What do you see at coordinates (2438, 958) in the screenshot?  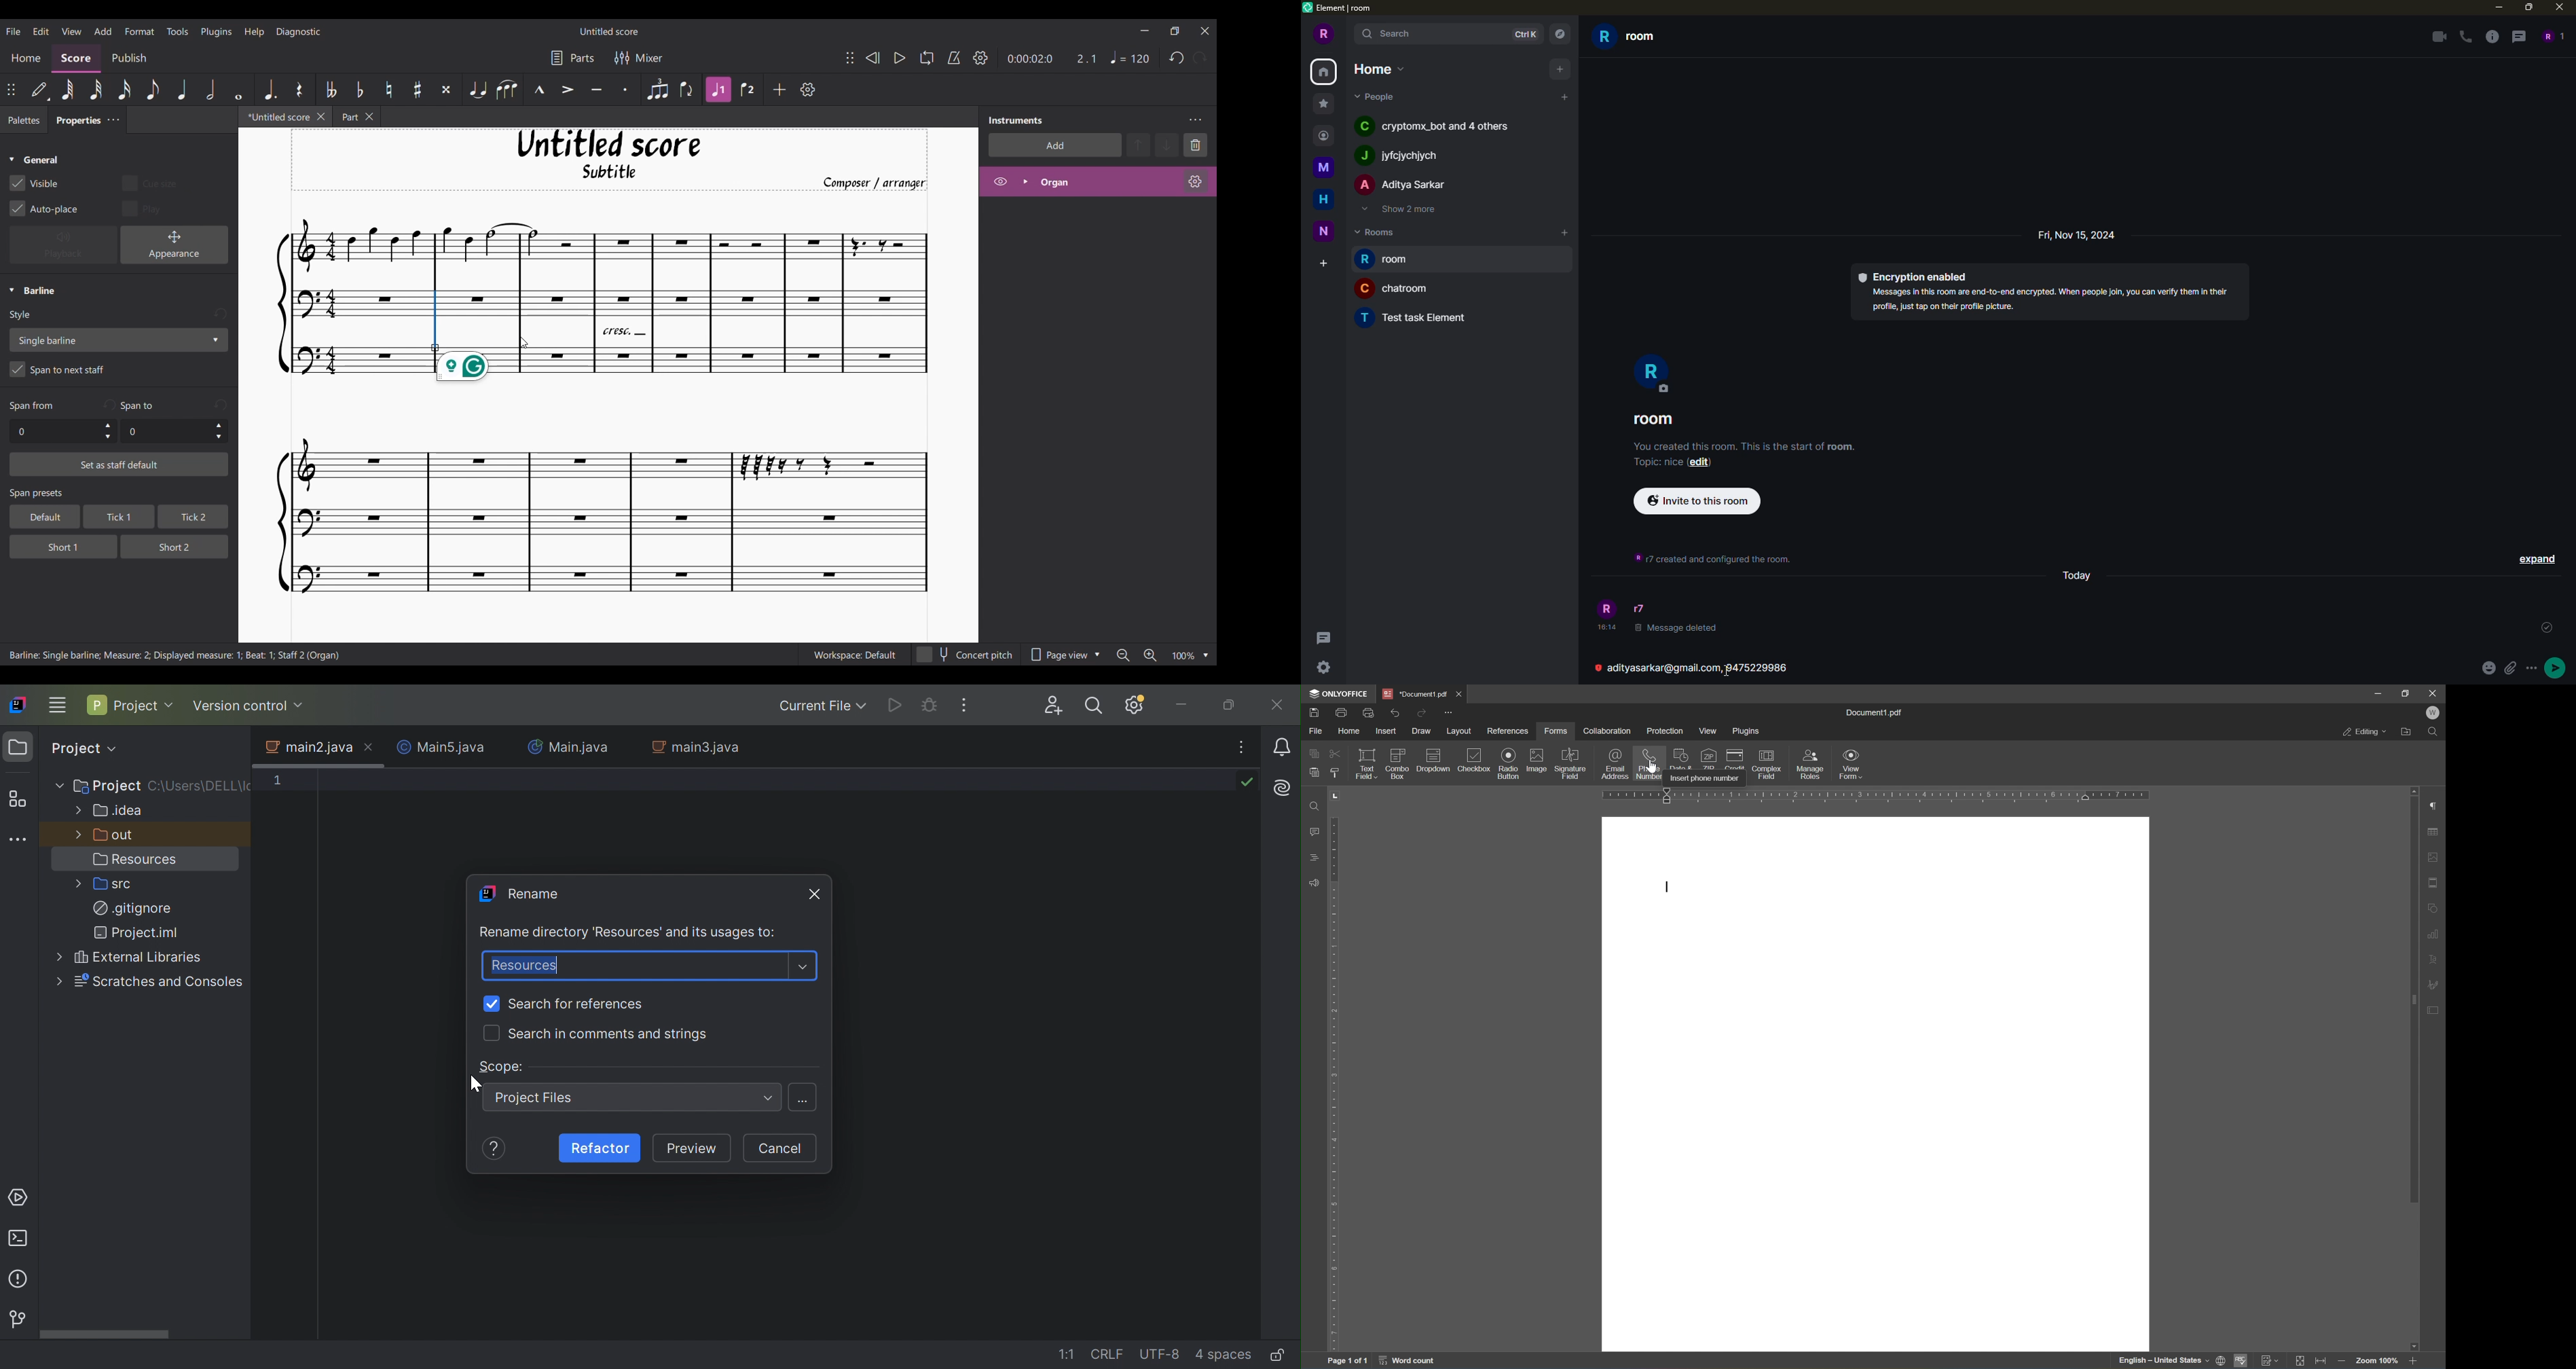 I see `text art settings` at bounding box center [2438, 958].